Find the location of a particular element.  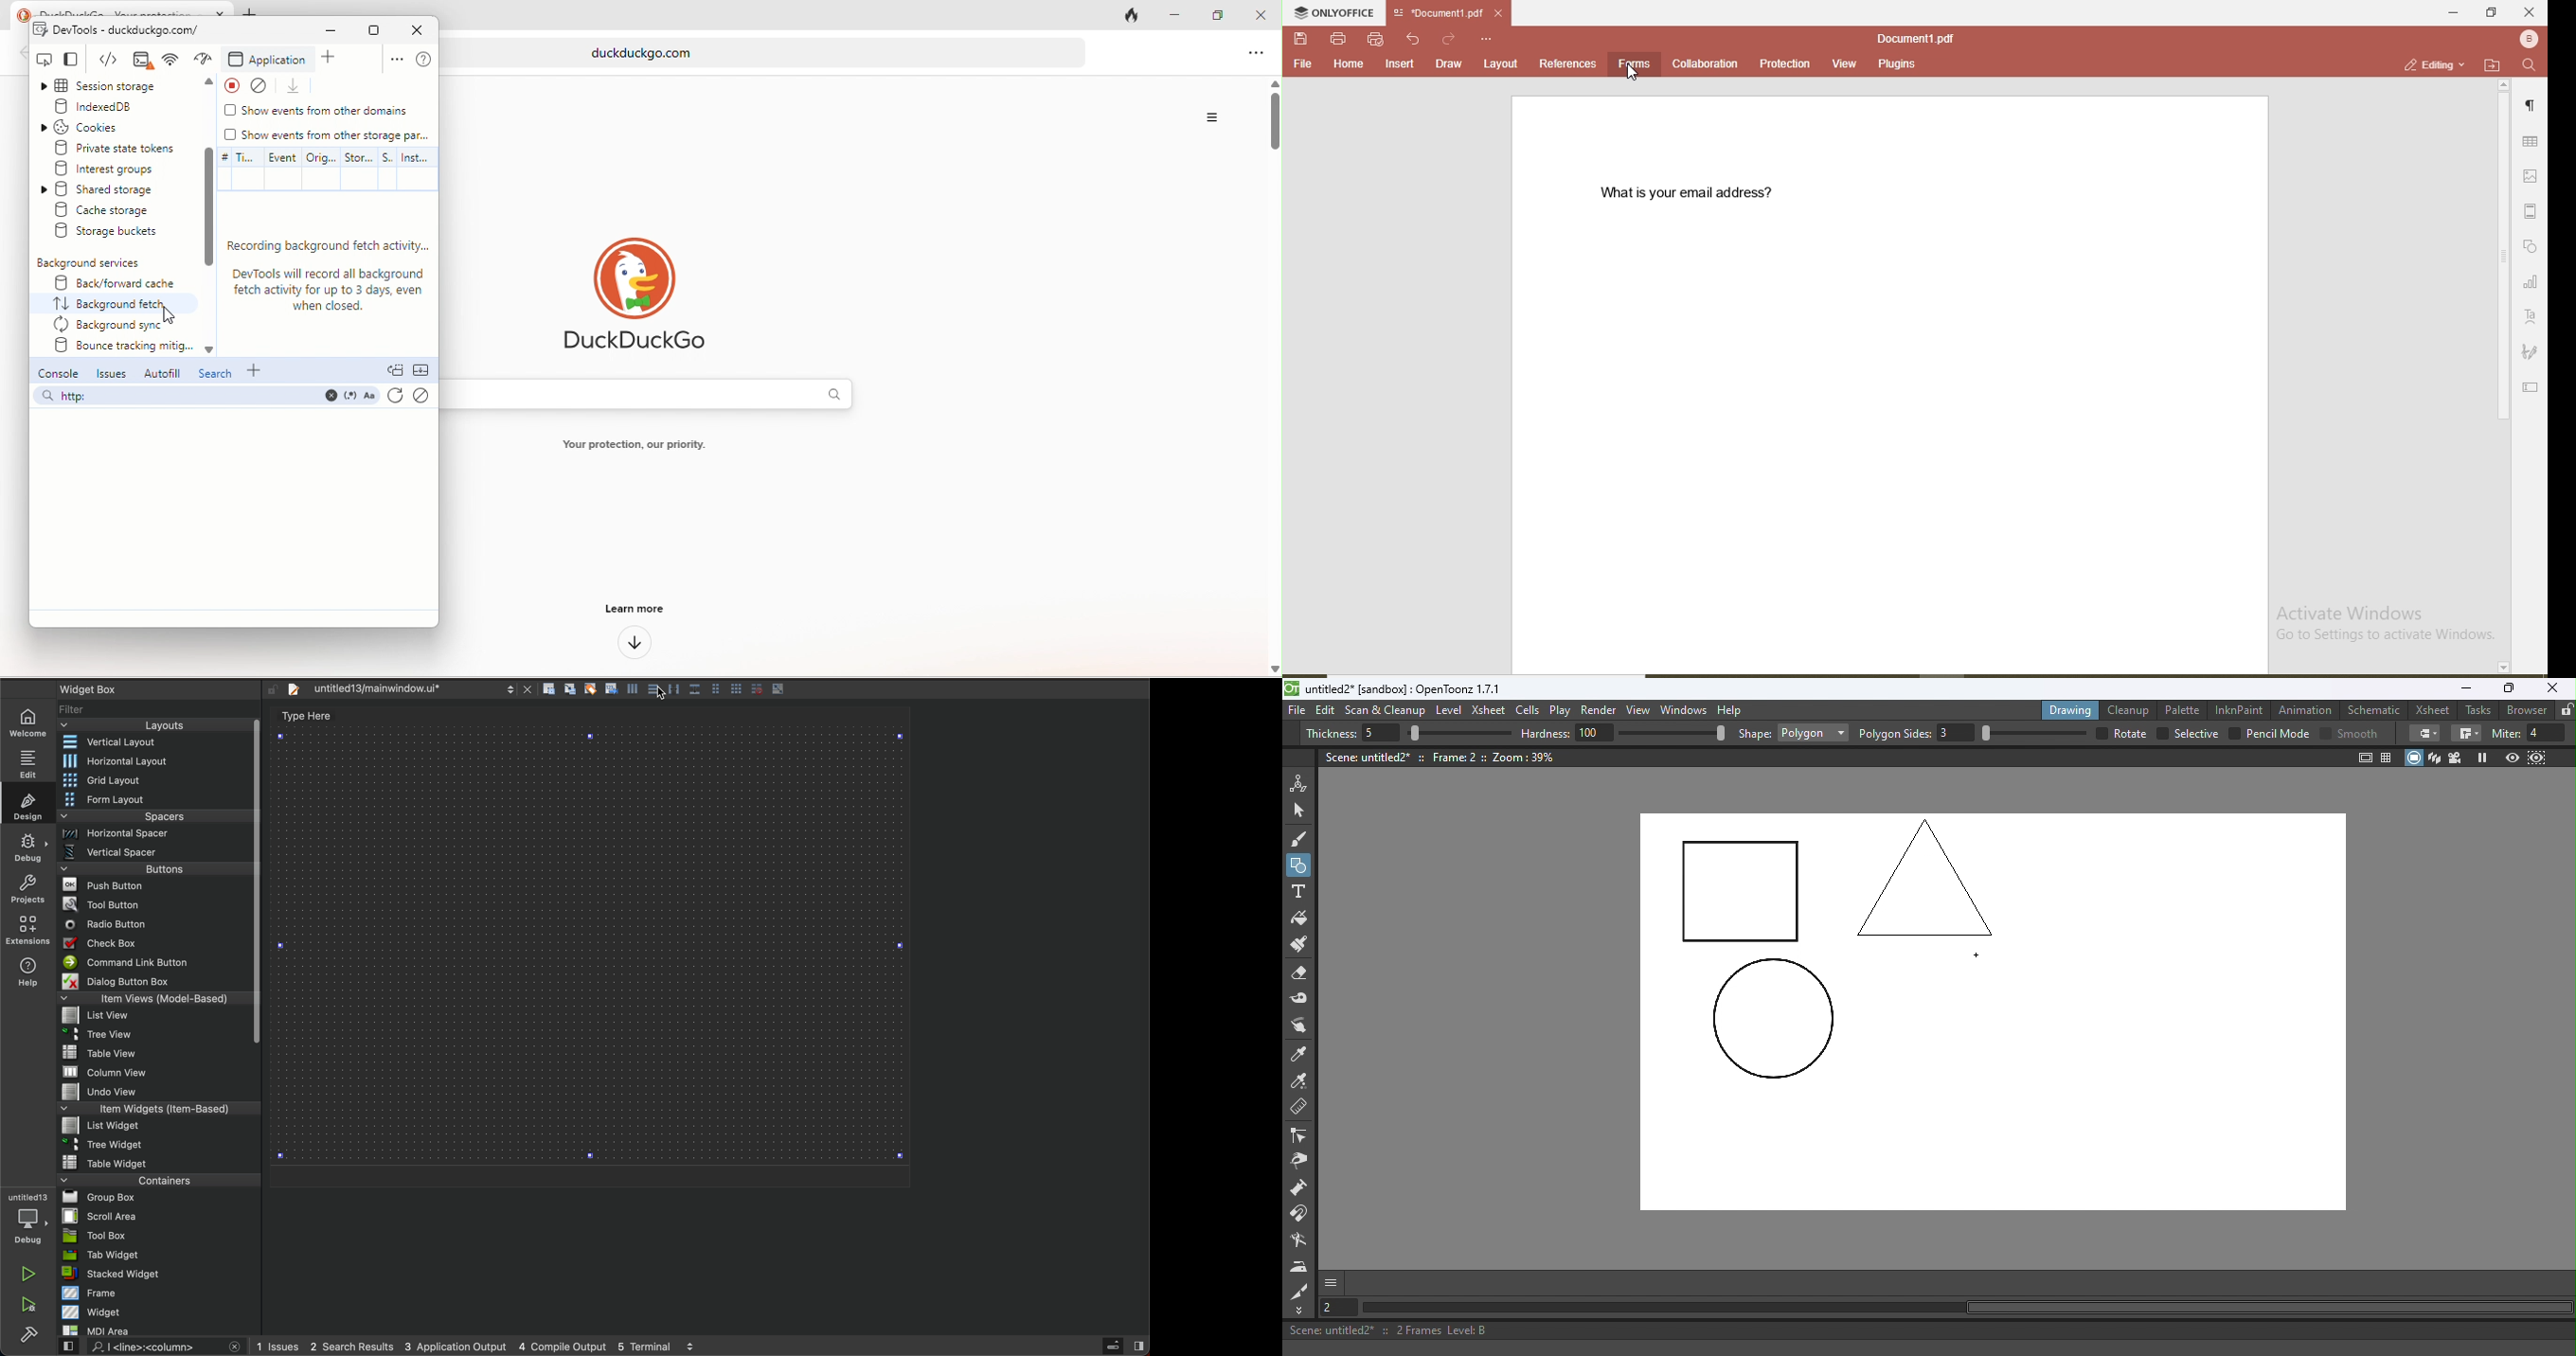

tree view is located at coordinates (157, 1035).